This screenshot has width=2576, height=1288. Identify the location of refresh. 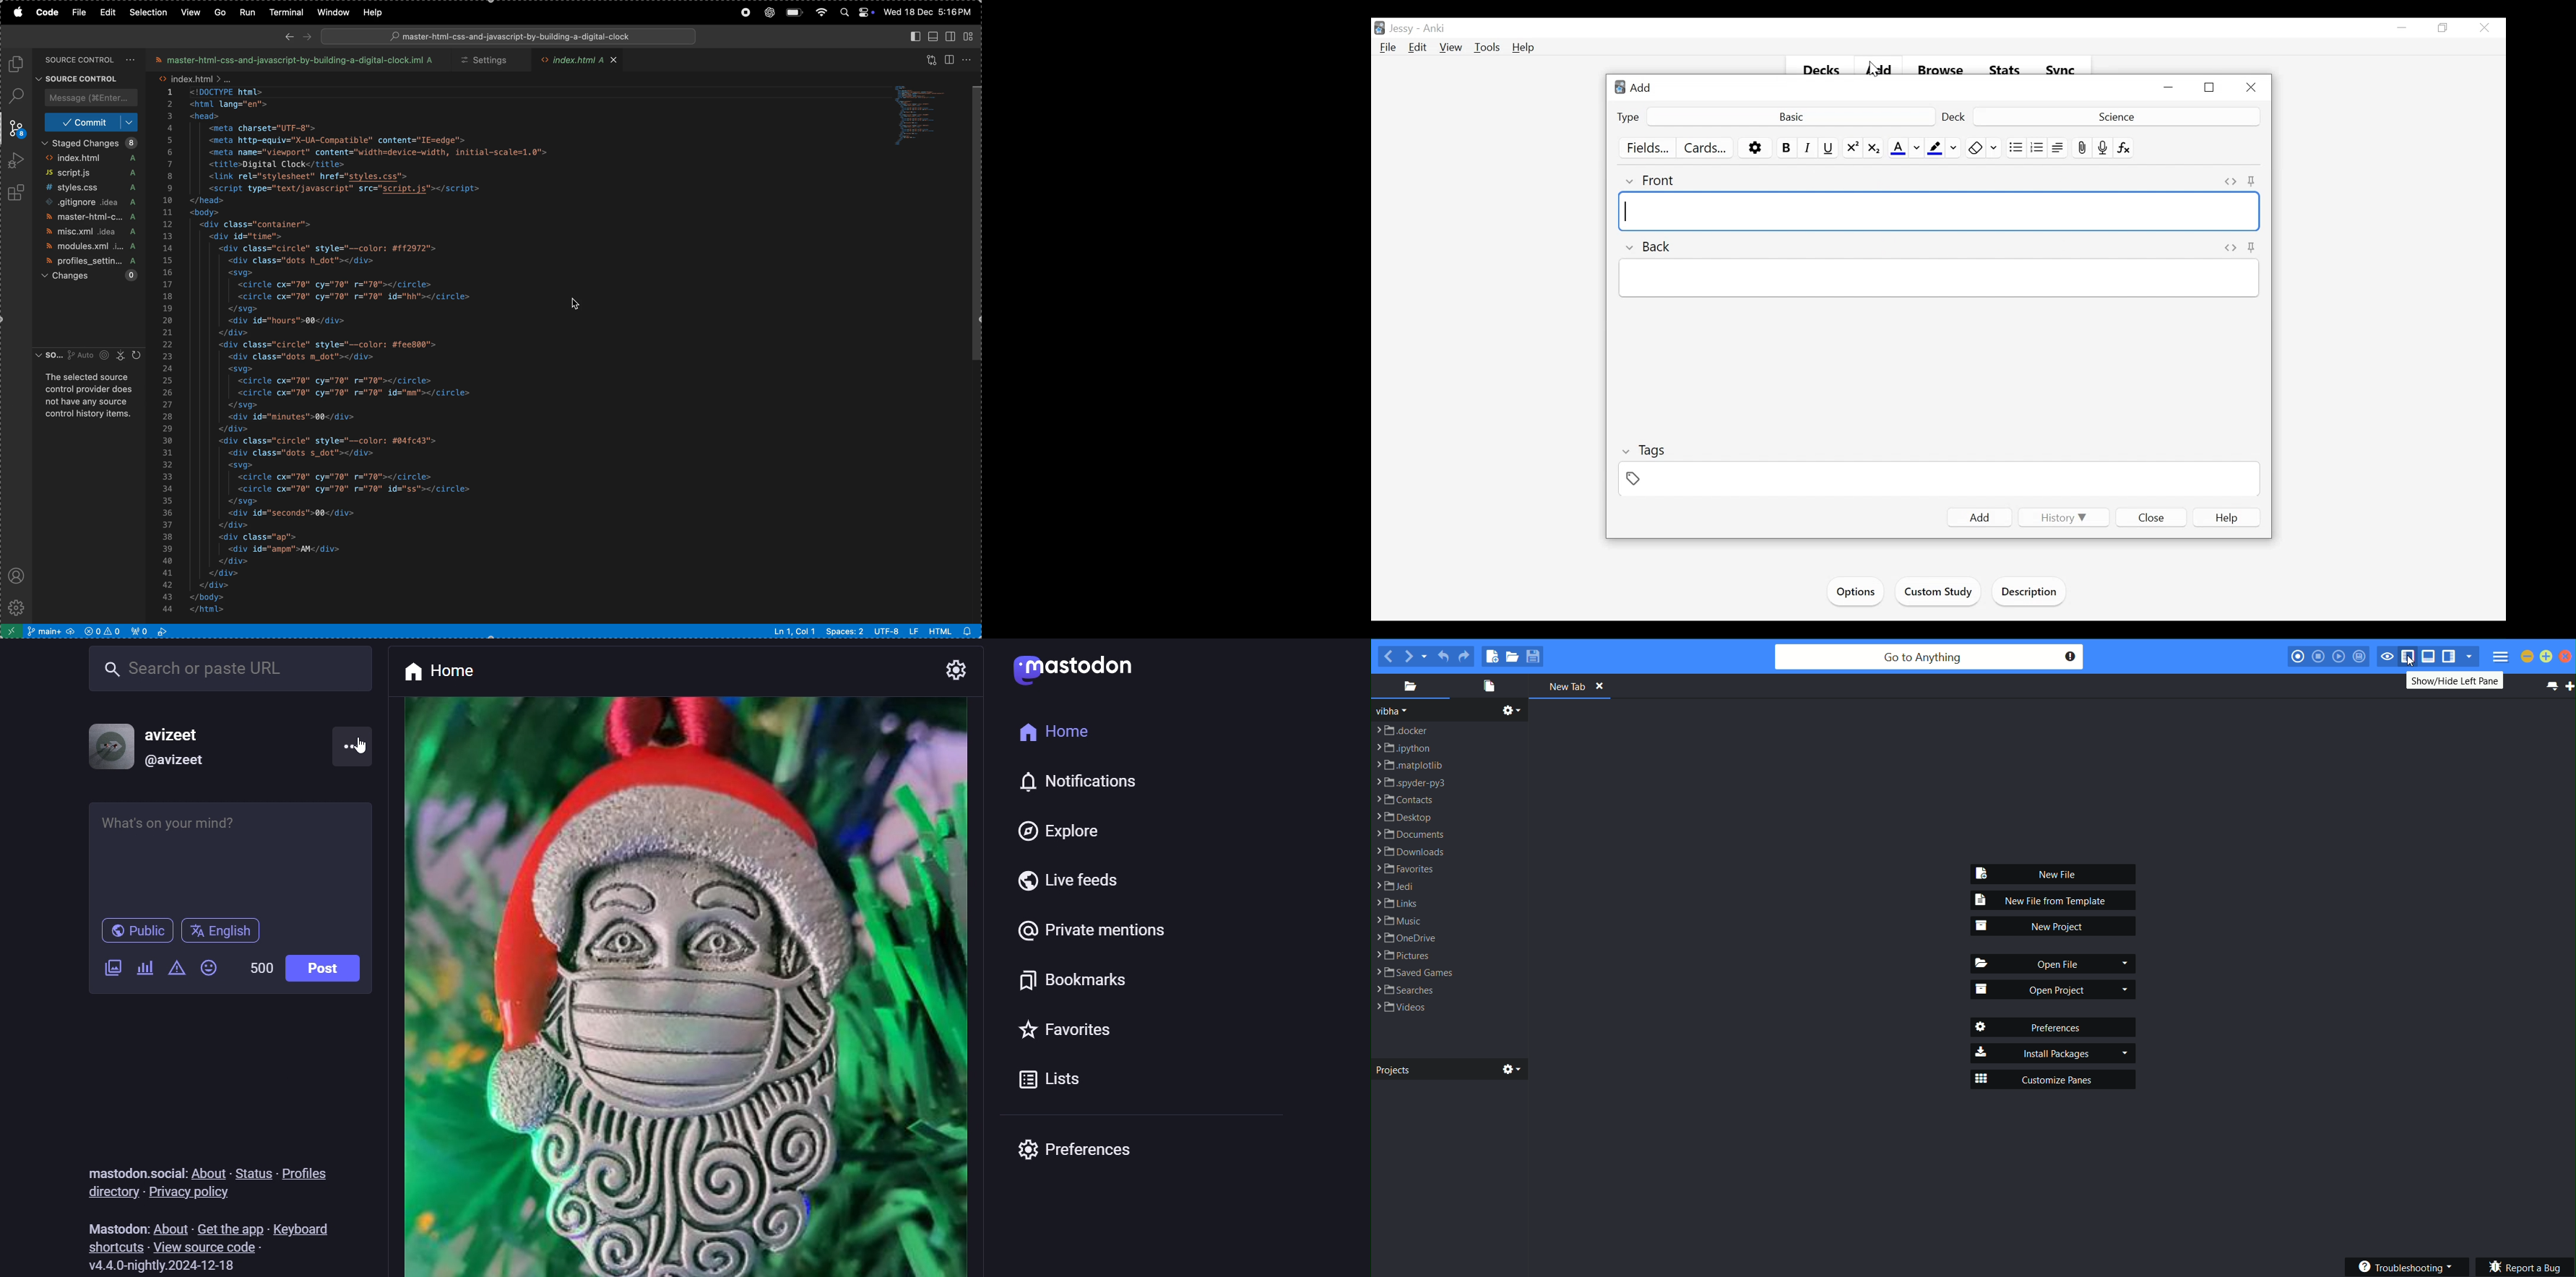
(138, 355).